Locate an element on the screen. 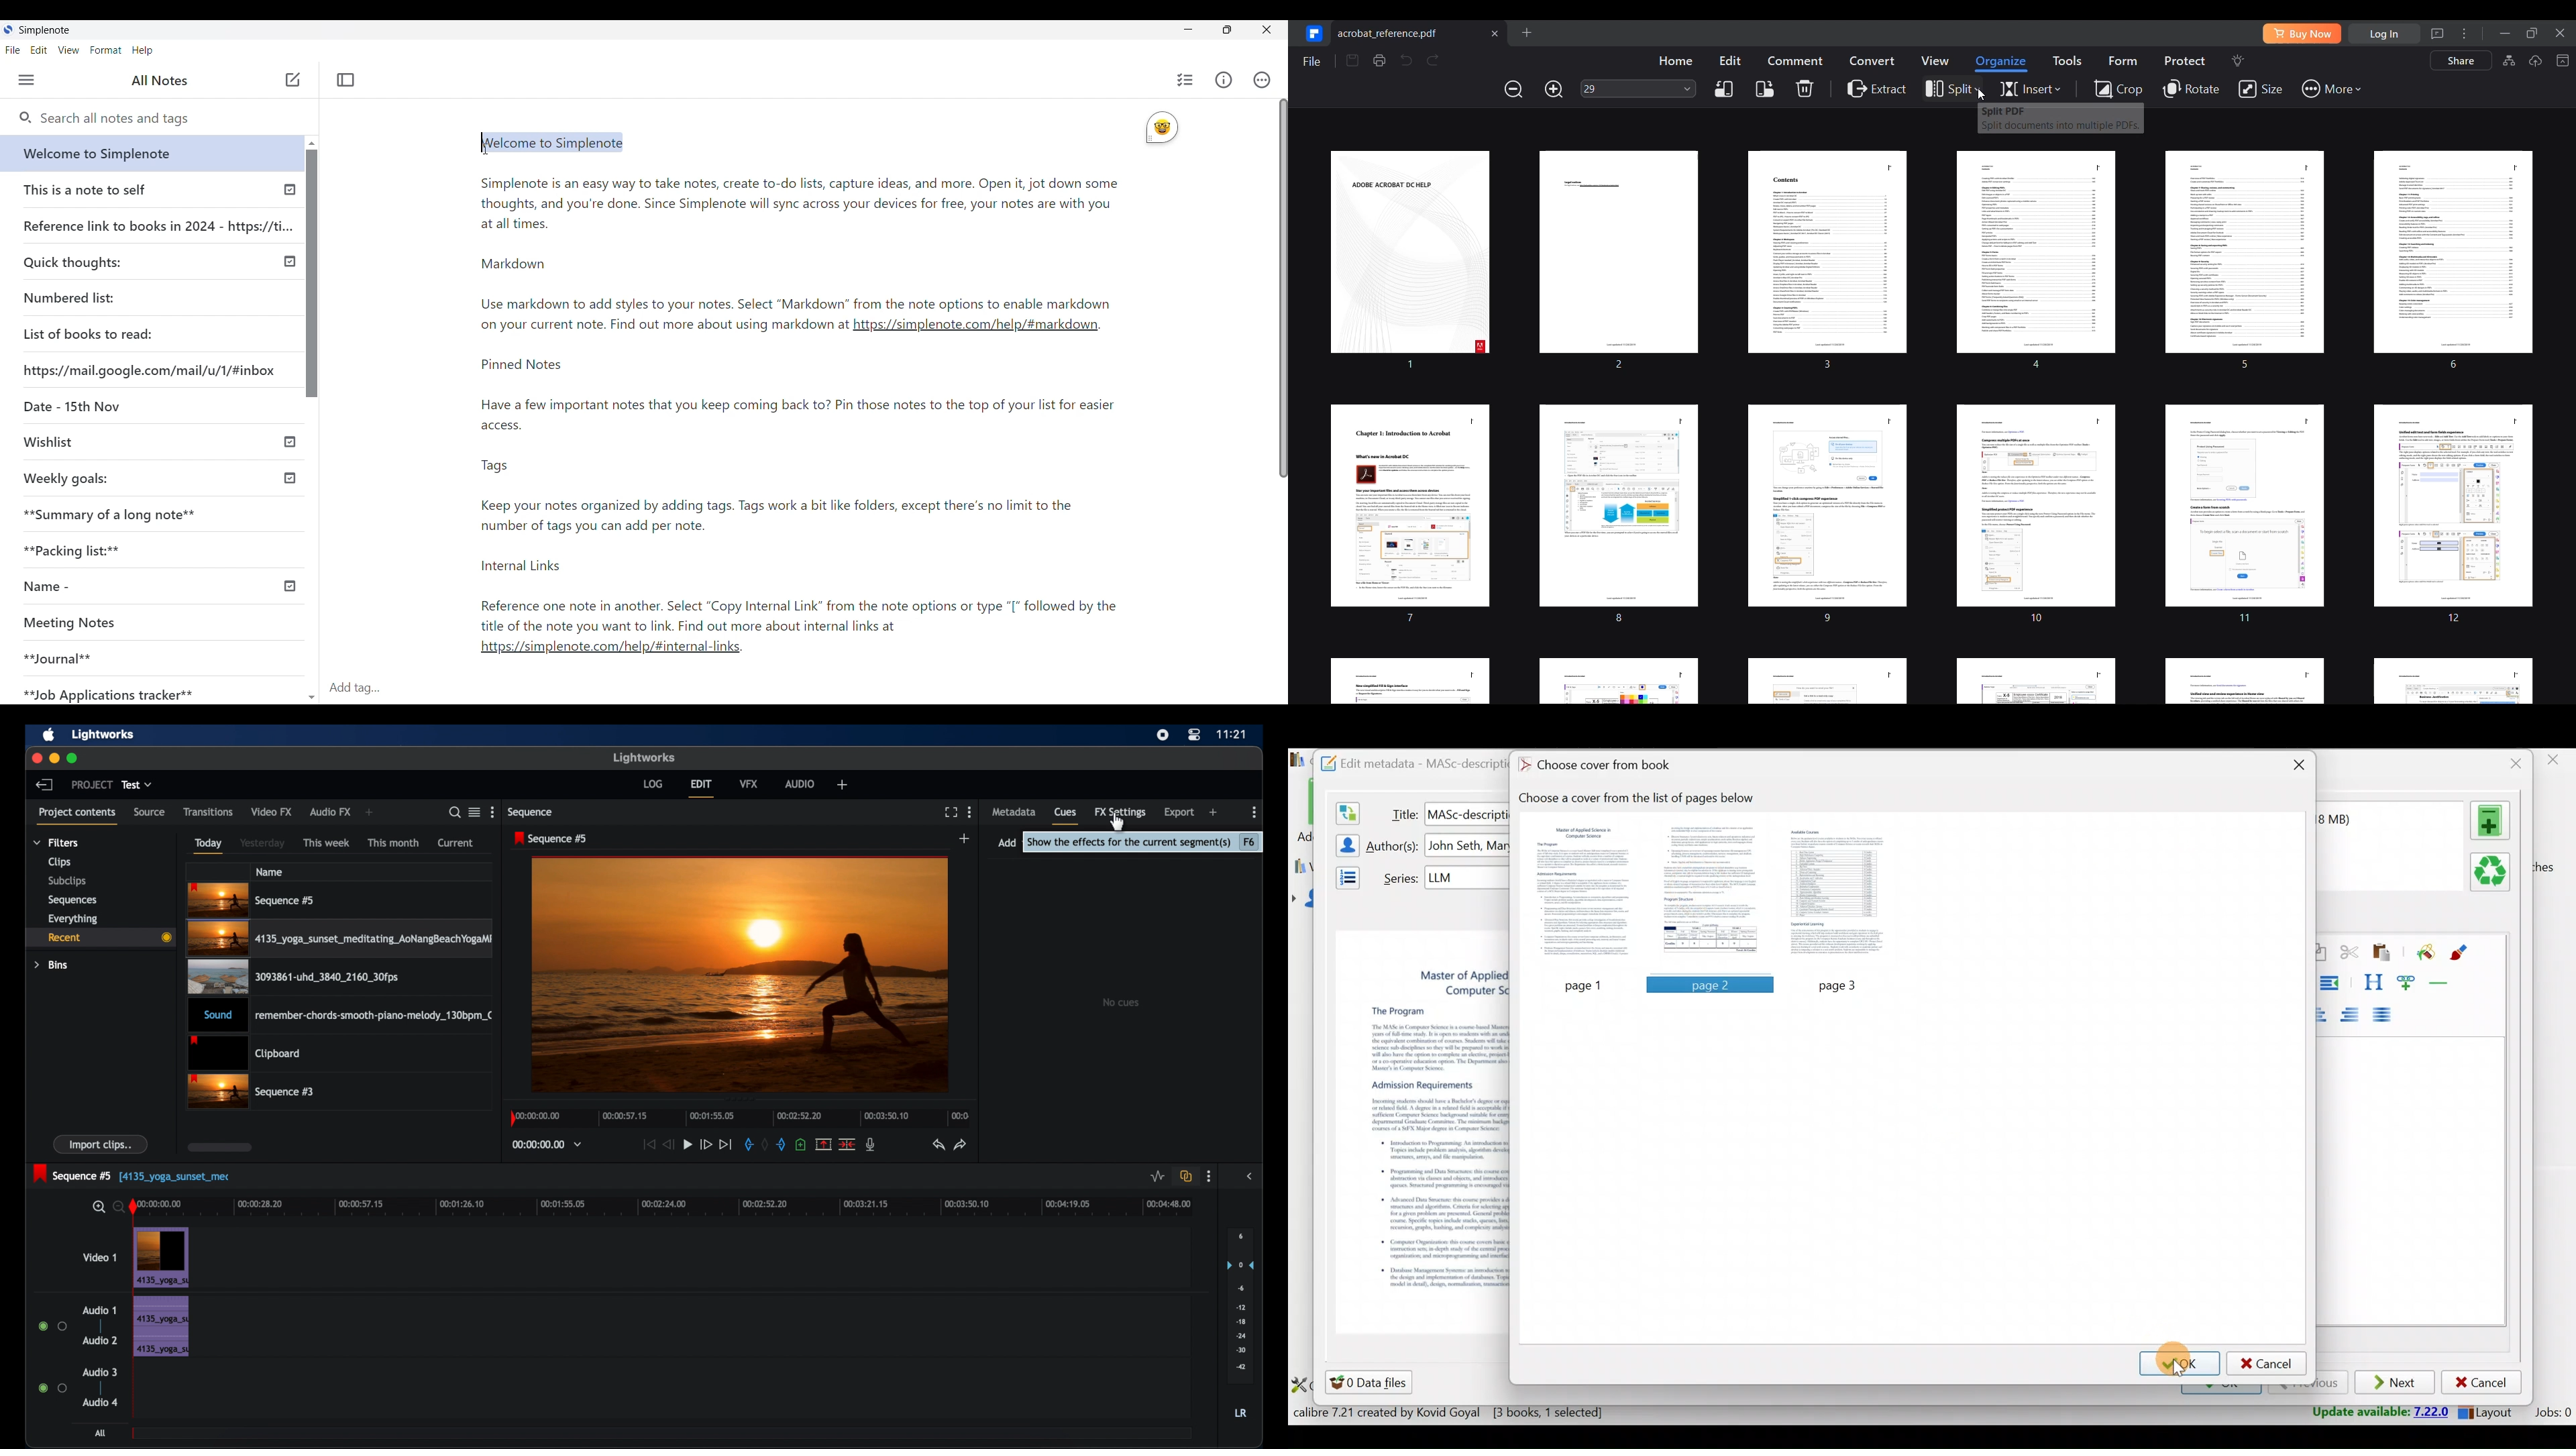  maximize is located at coordinates (73, 758).